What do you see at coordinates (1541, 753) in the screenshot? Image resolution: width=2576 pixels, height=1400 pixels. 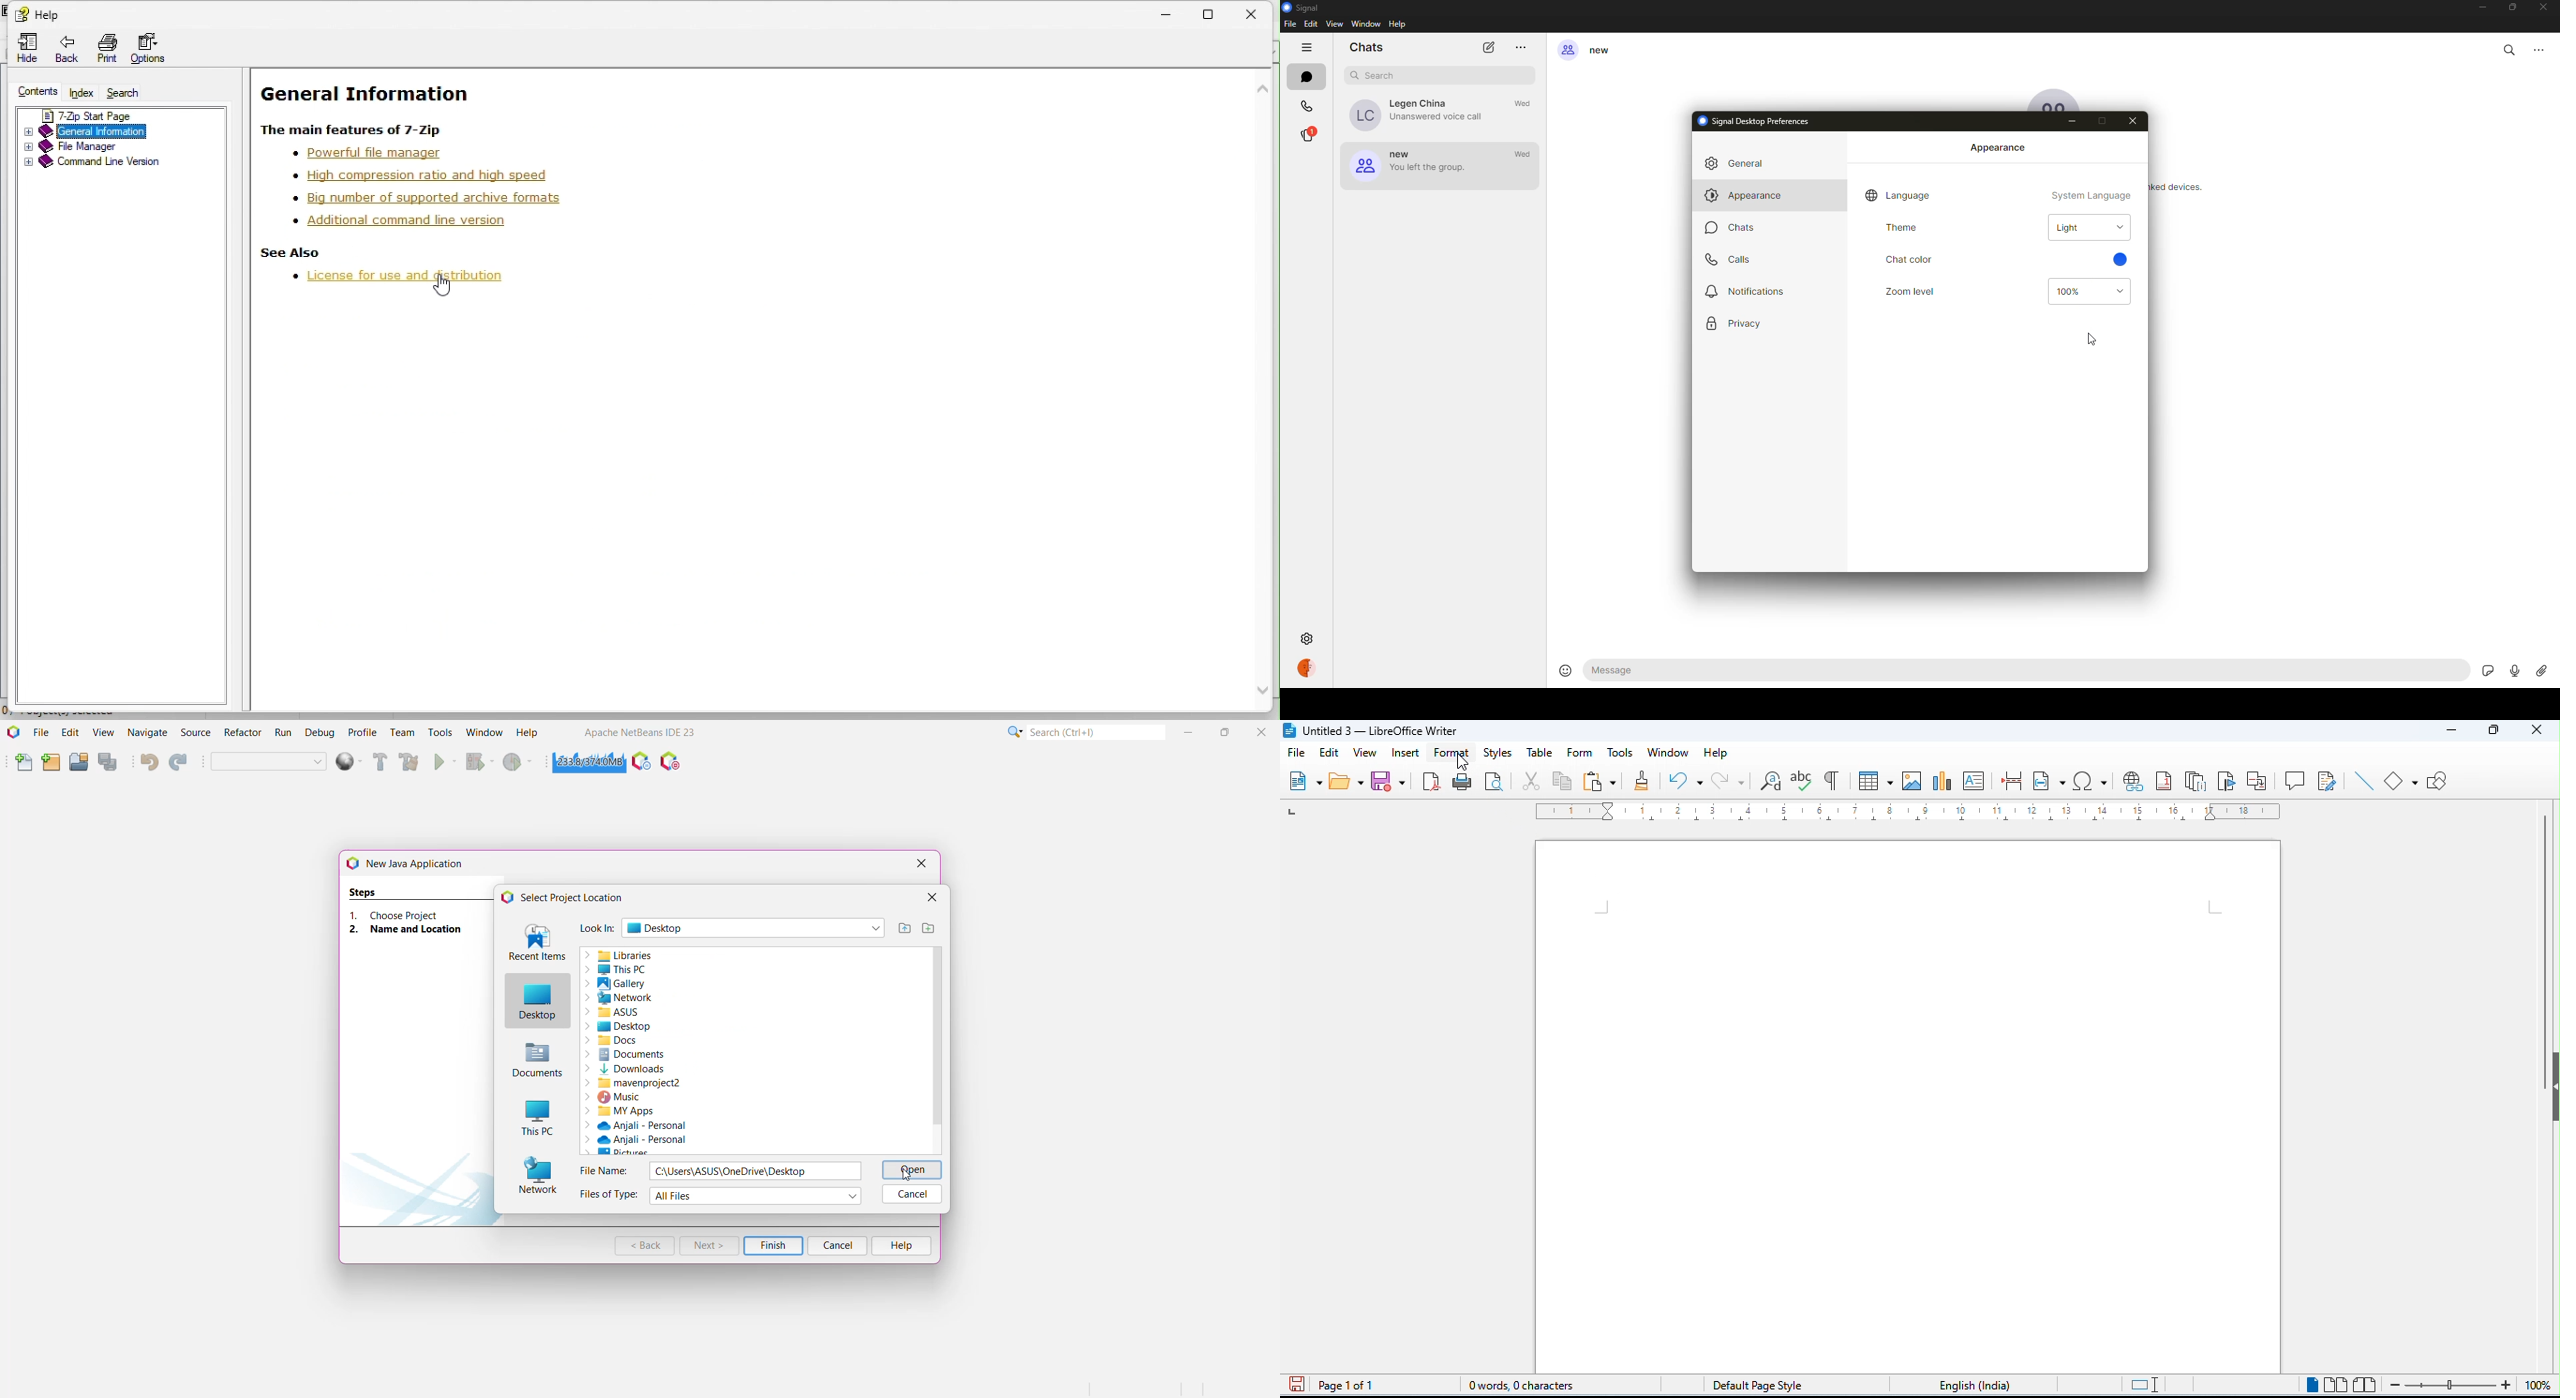 I see `table` at bounding box center [1541, 753].